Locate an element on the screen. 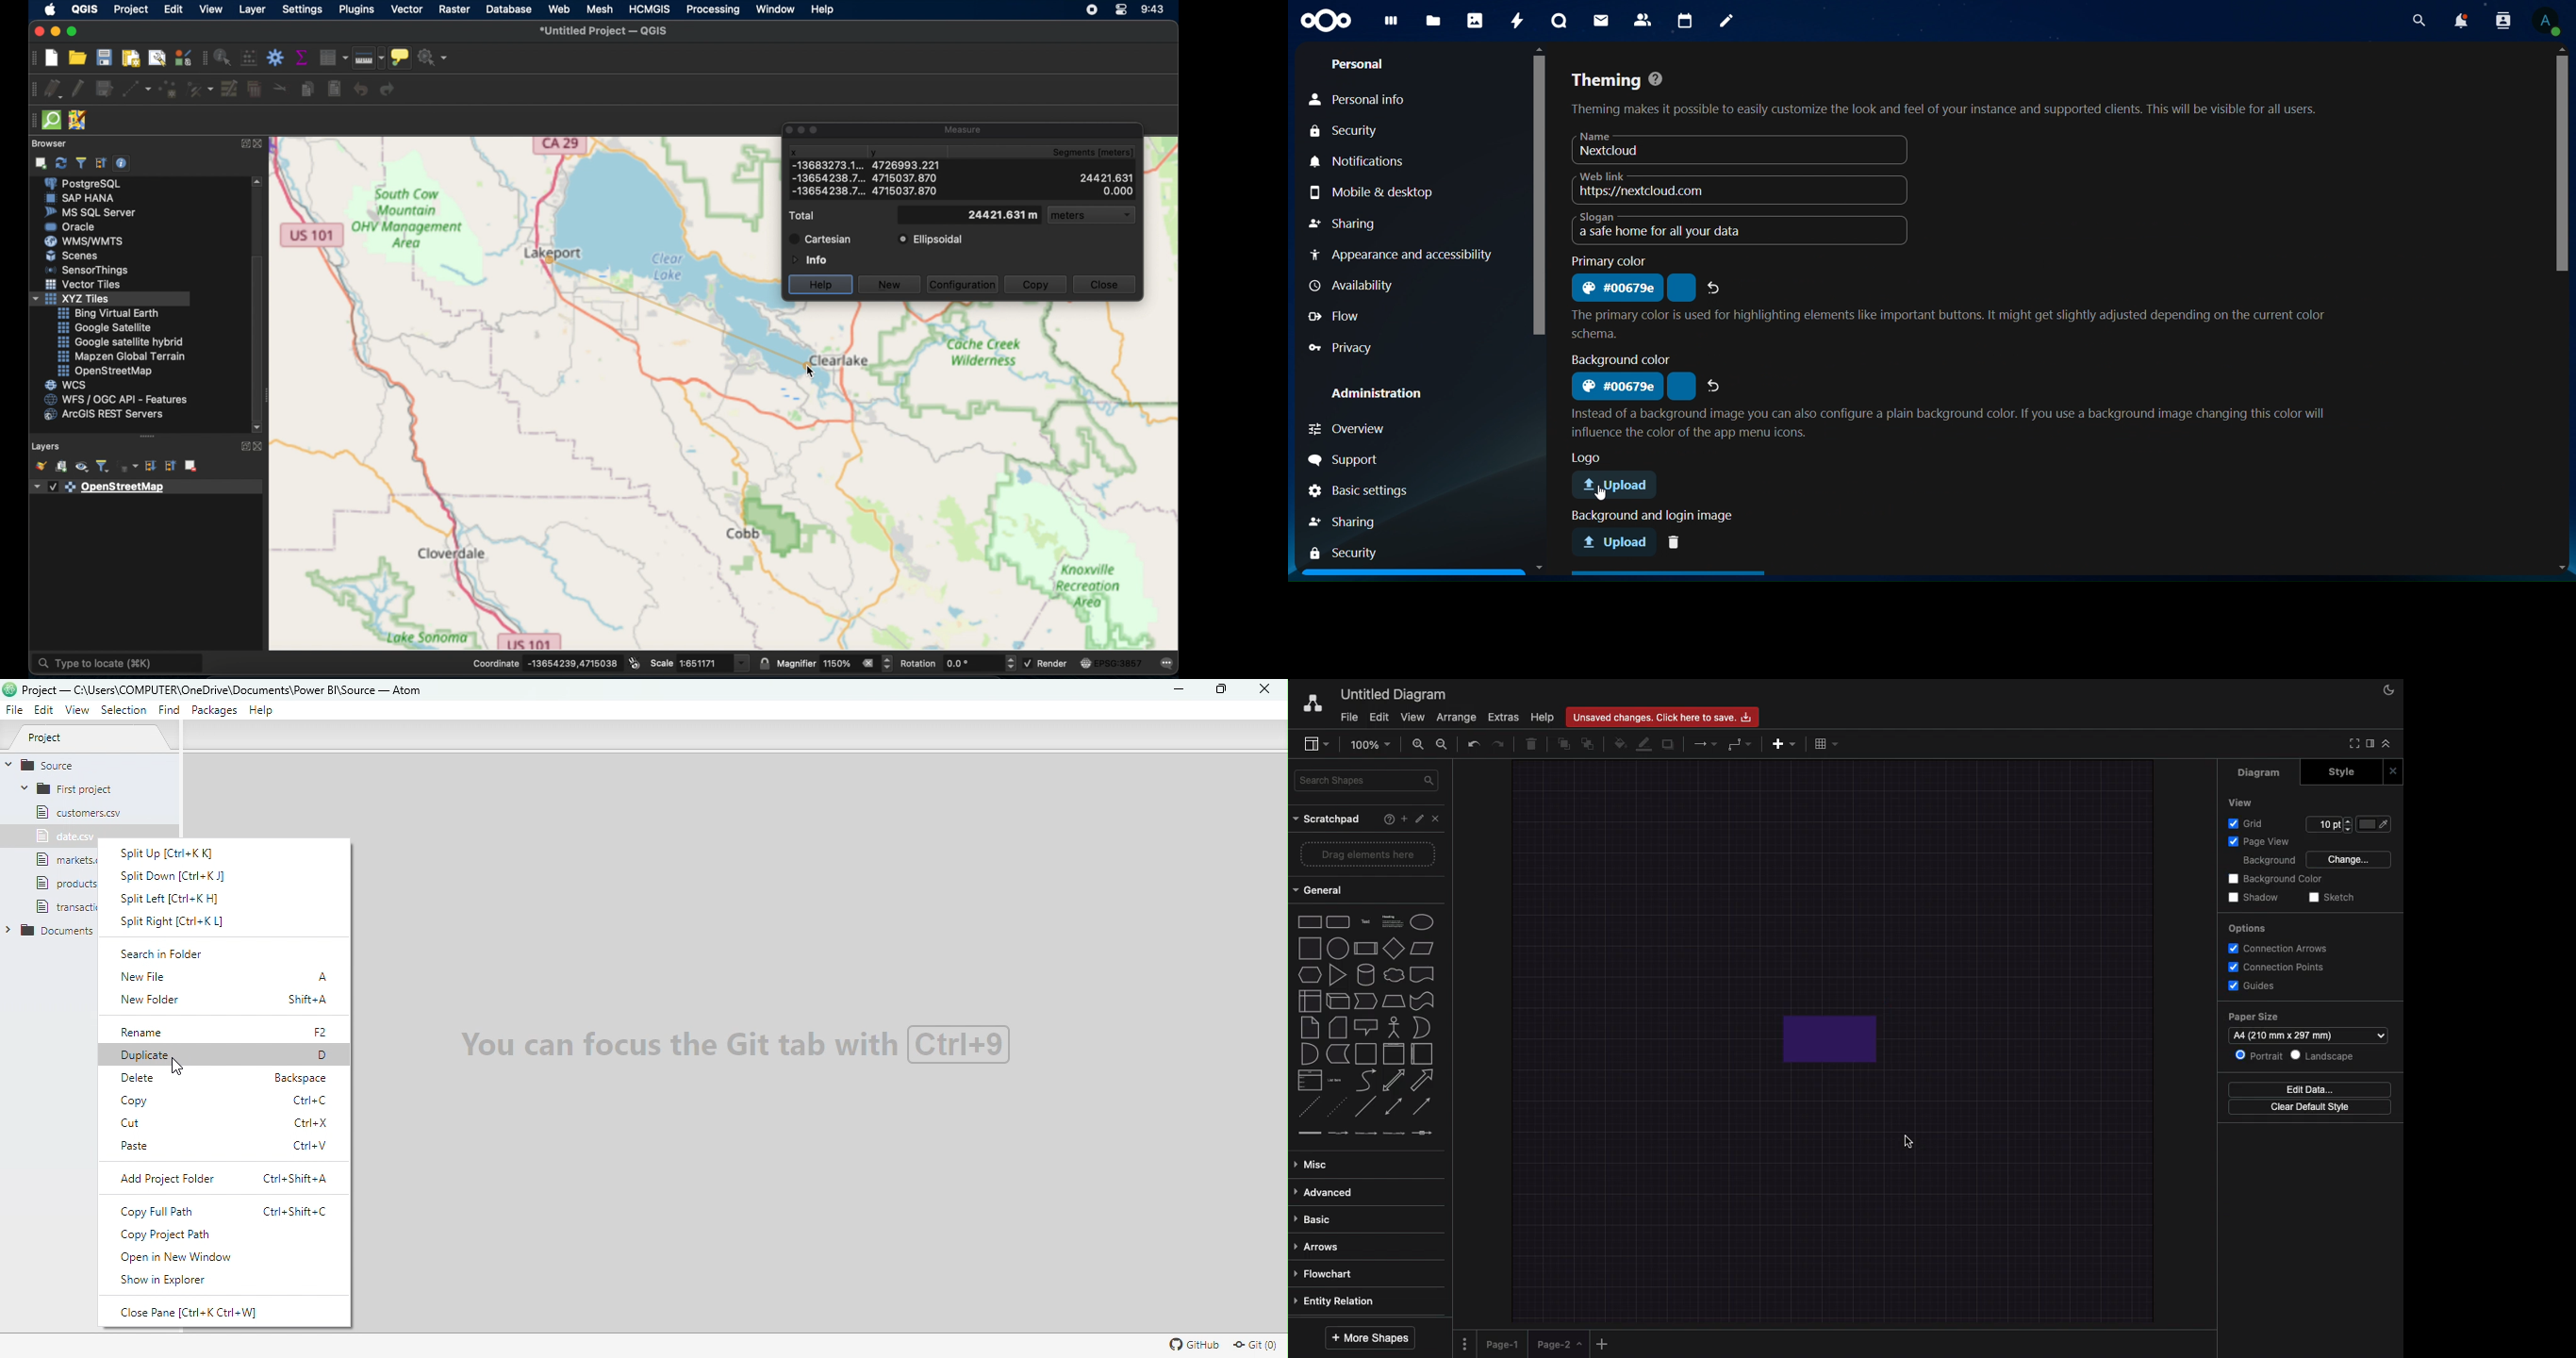 The image size is (2576, 1372). notes is located at coordinates (1729, 21).